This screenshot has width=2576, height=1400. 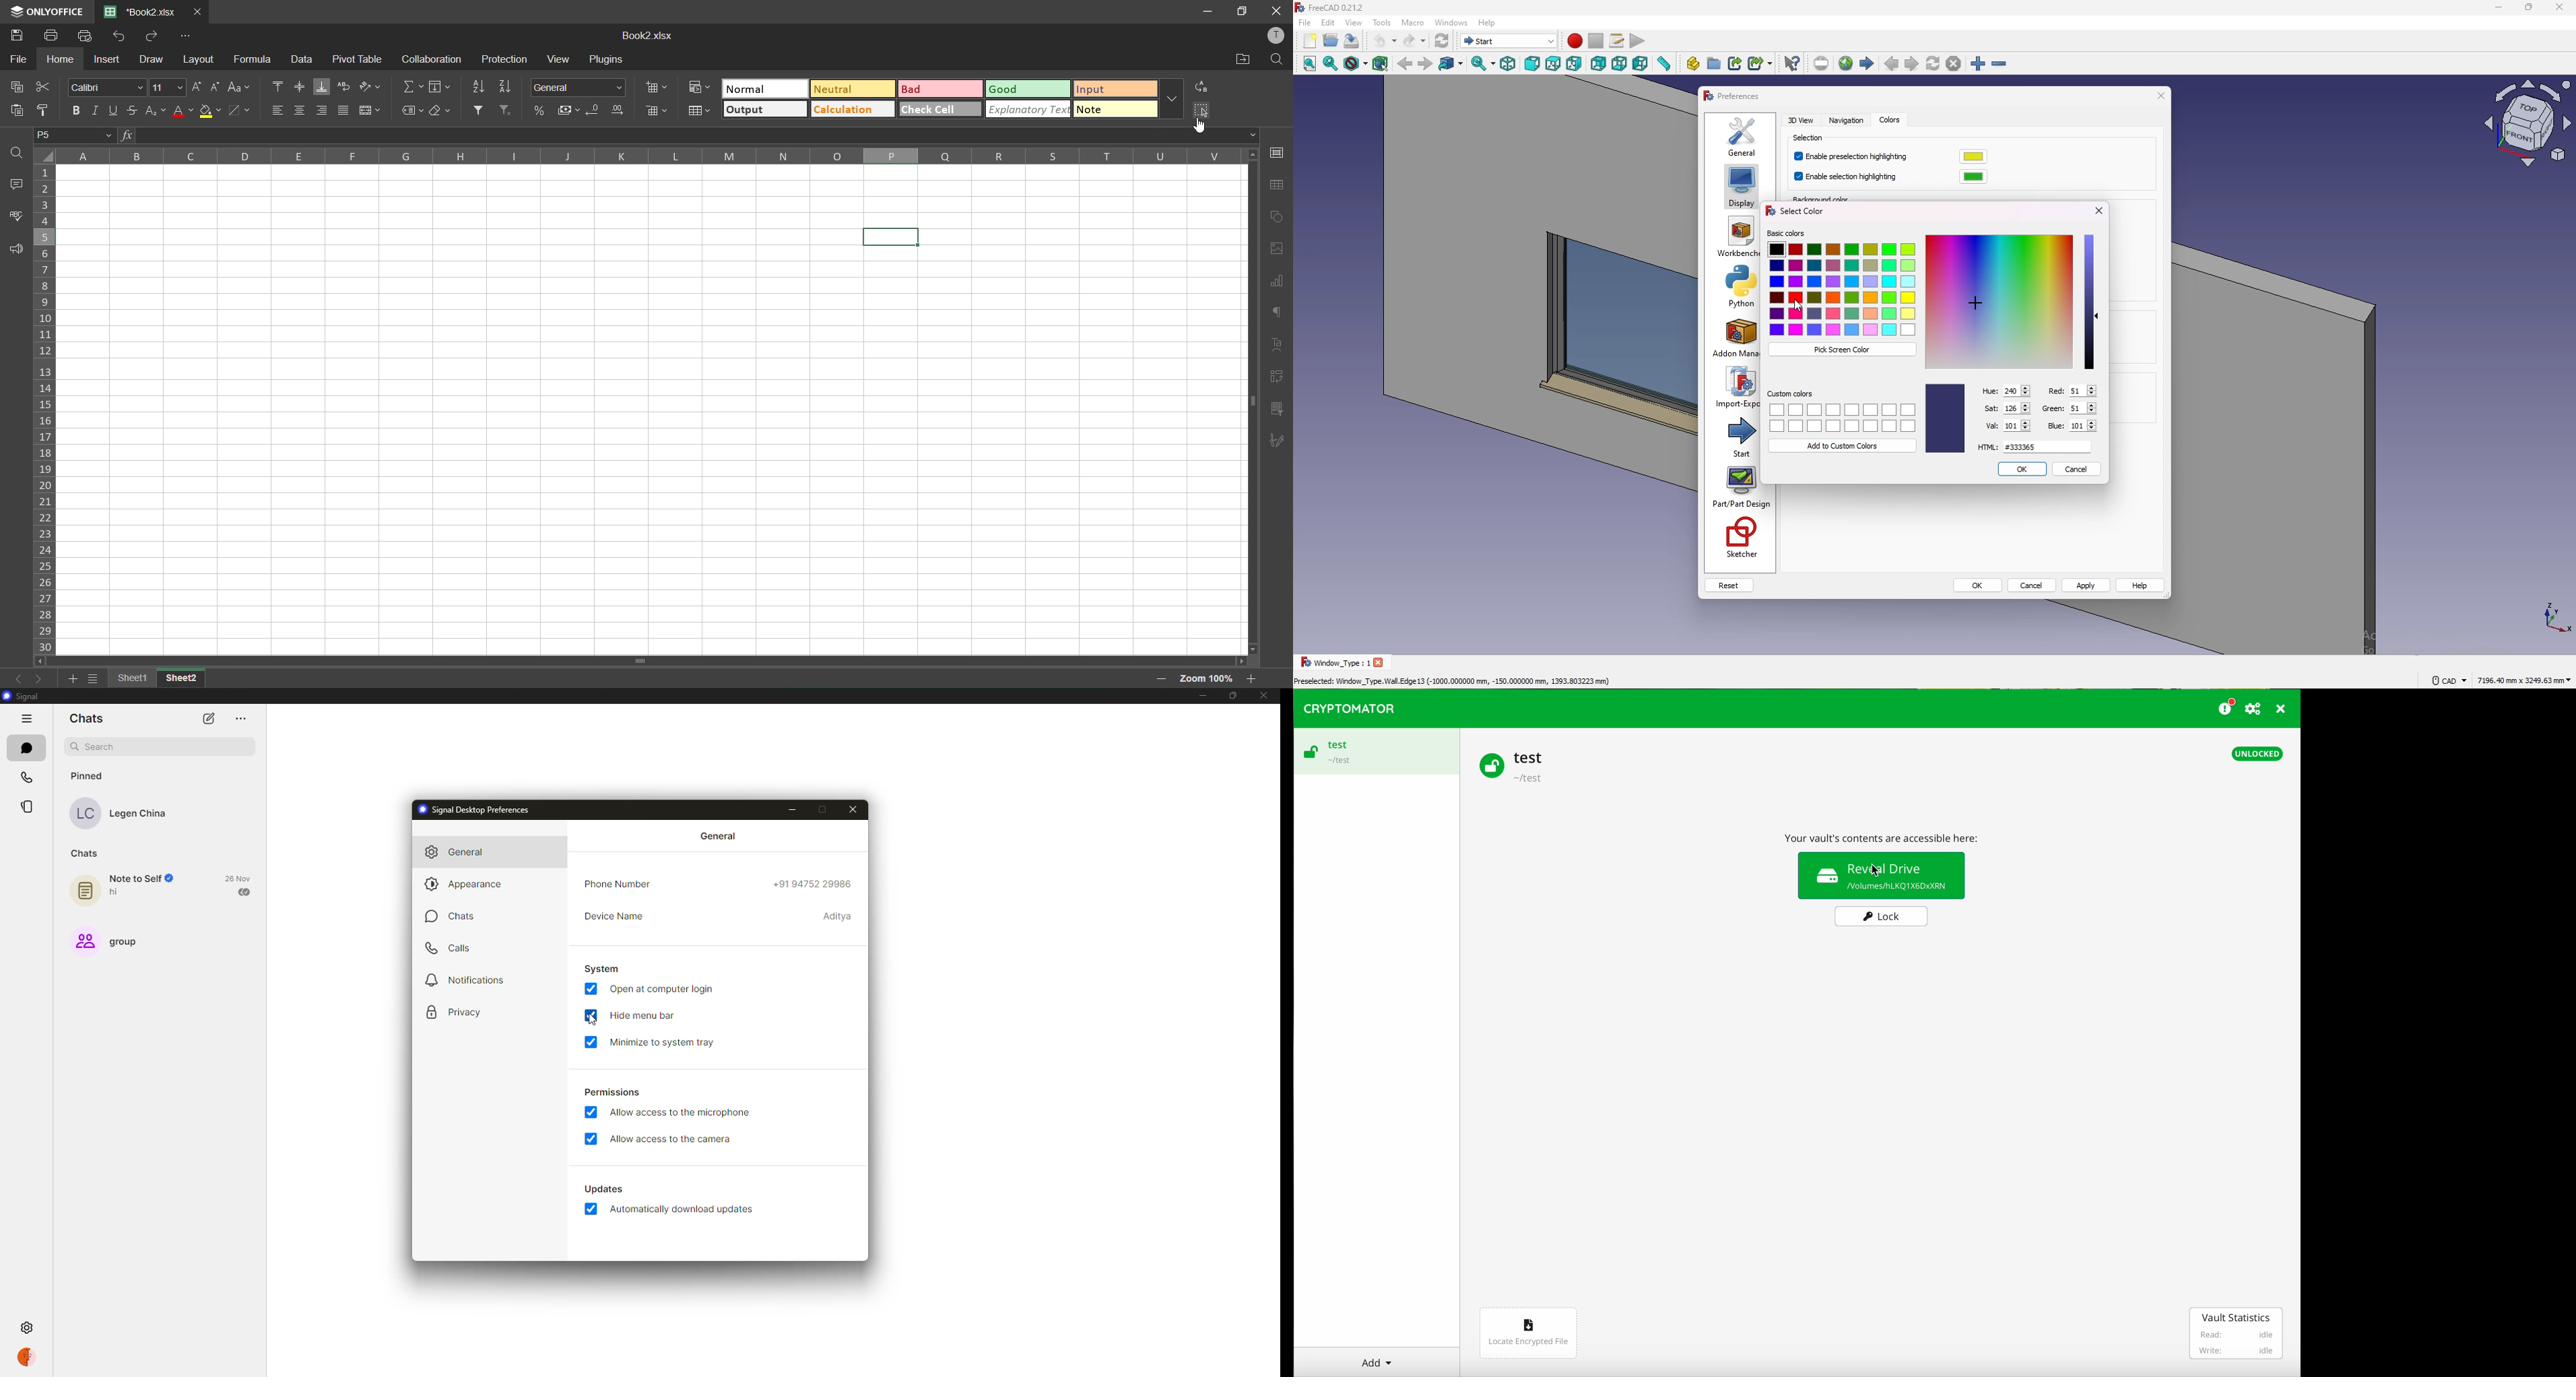 What do you see at coordinates (1892, 64) in the screenshot?
I see `previous page` at bounding box center [1892, 64].